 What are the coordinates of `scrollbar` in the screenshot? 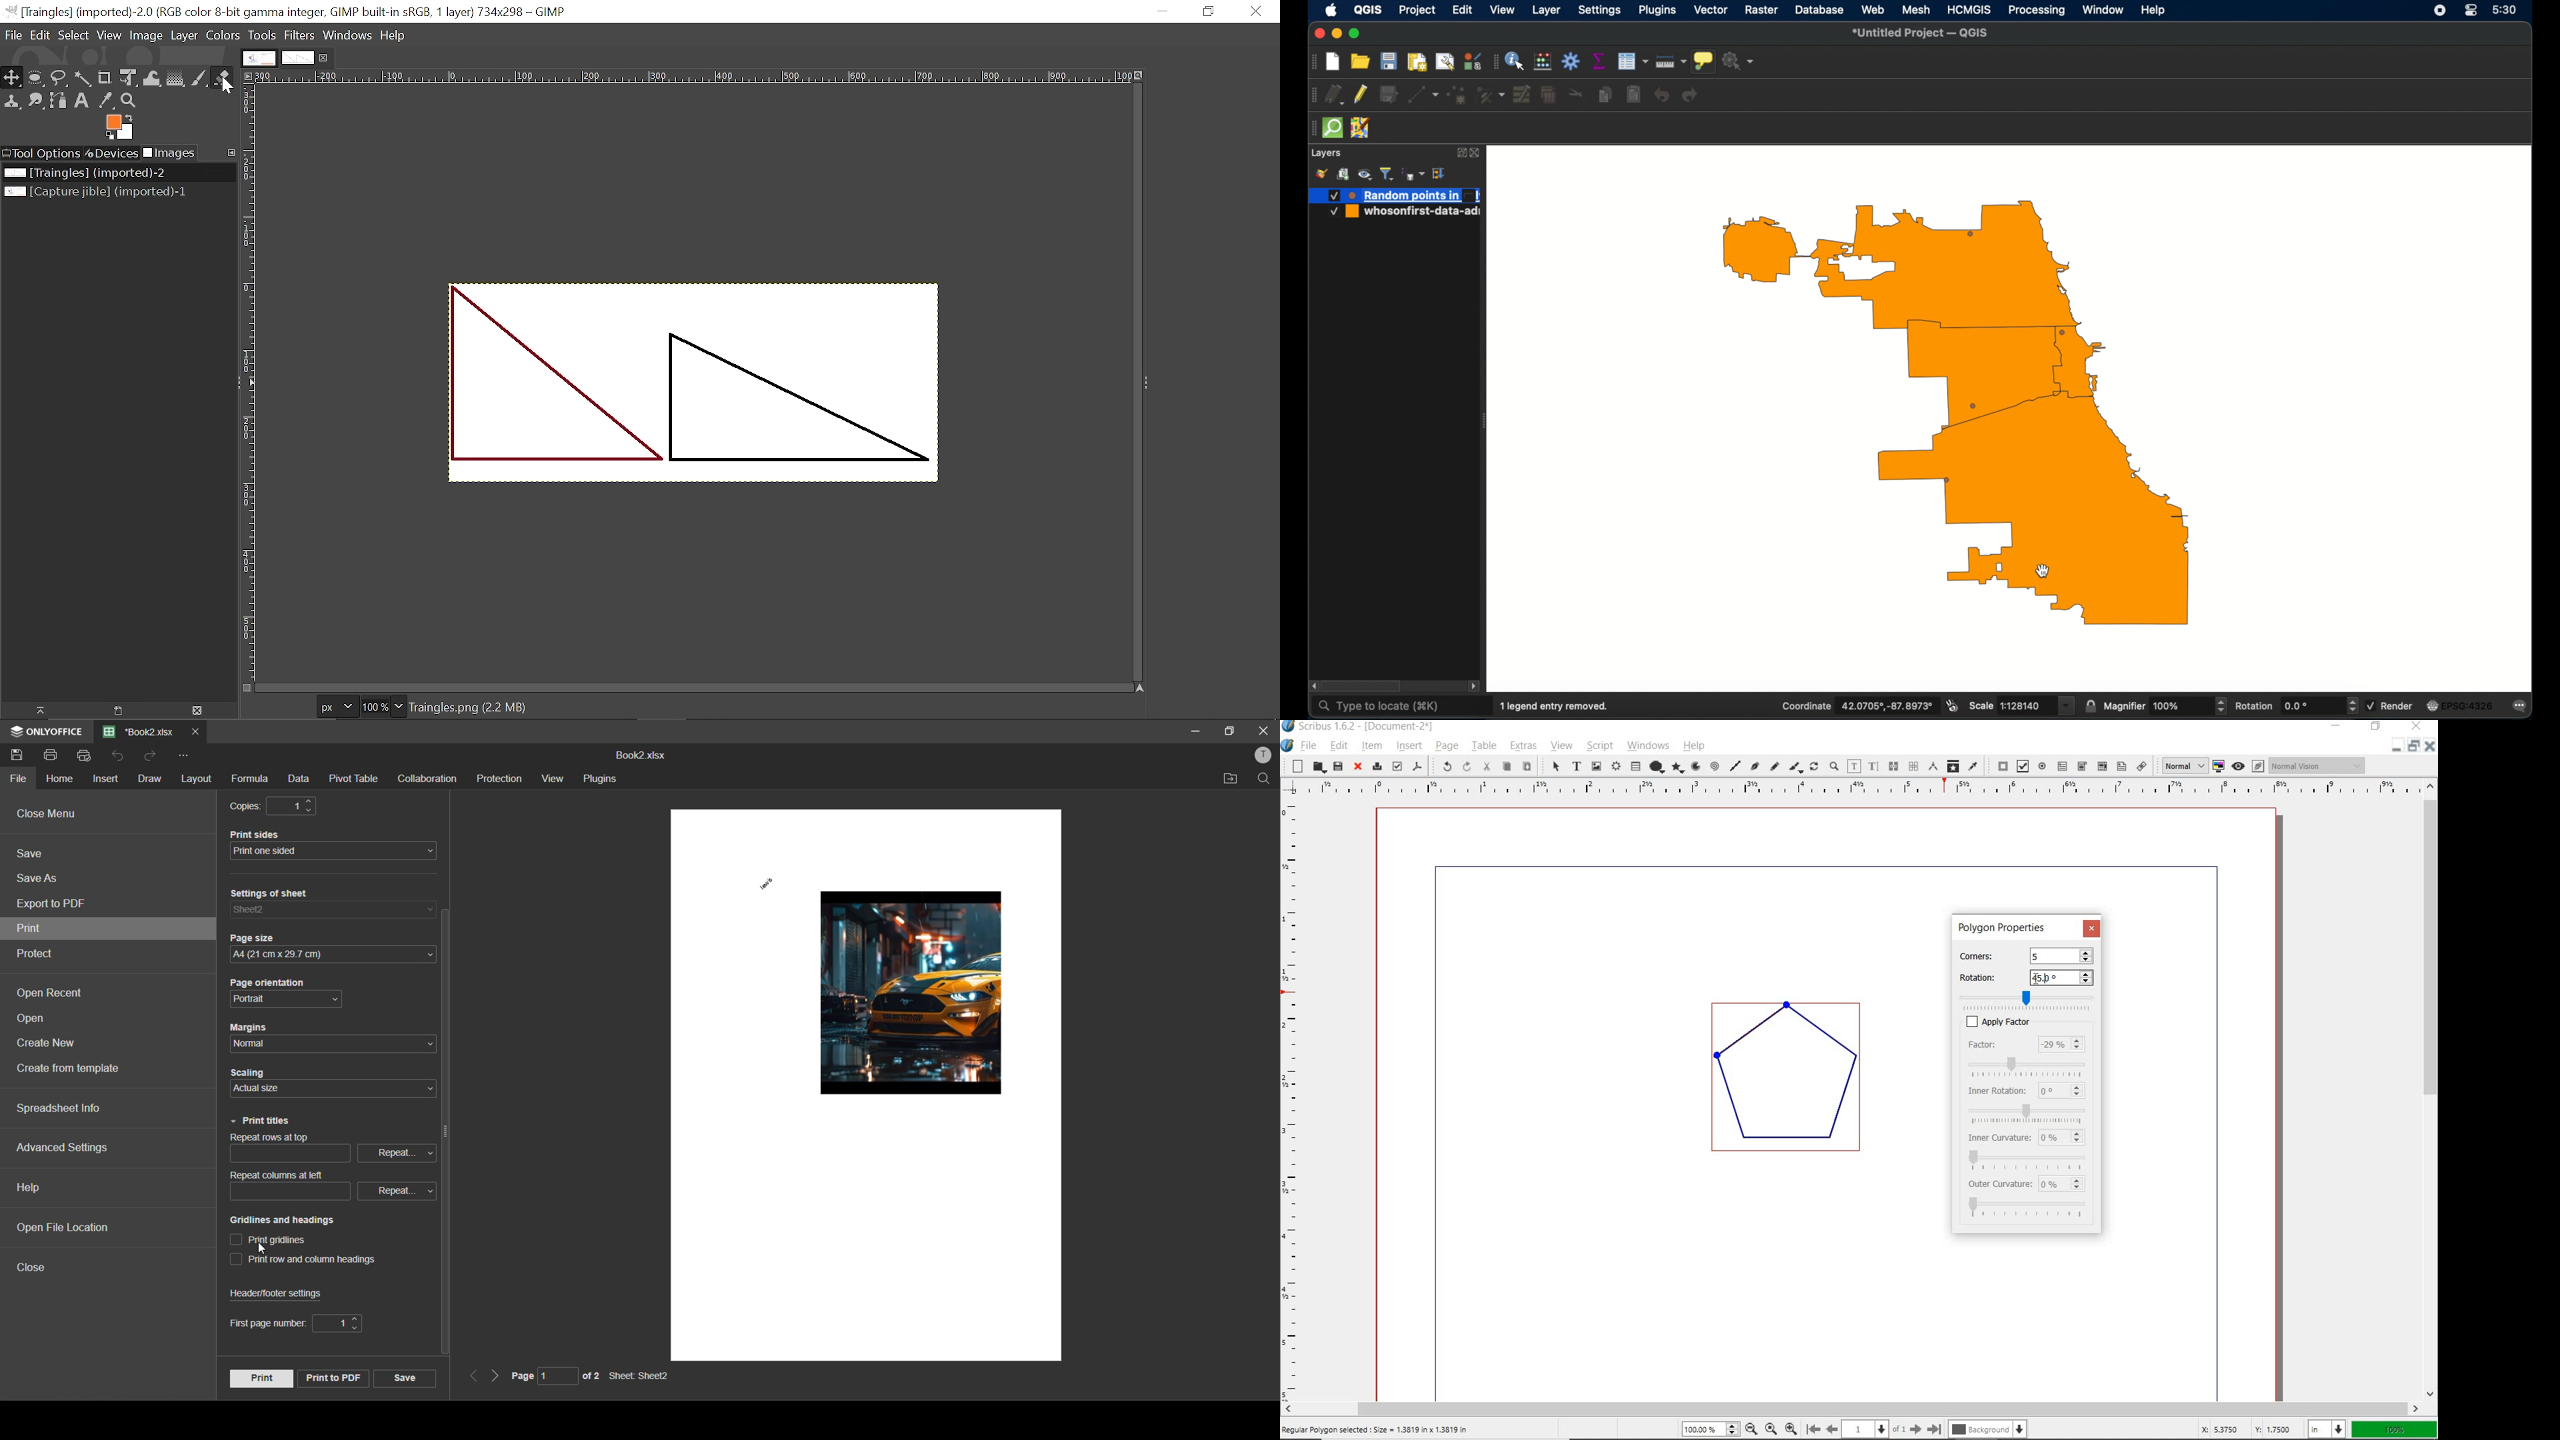 It's located at (1851, 1409).